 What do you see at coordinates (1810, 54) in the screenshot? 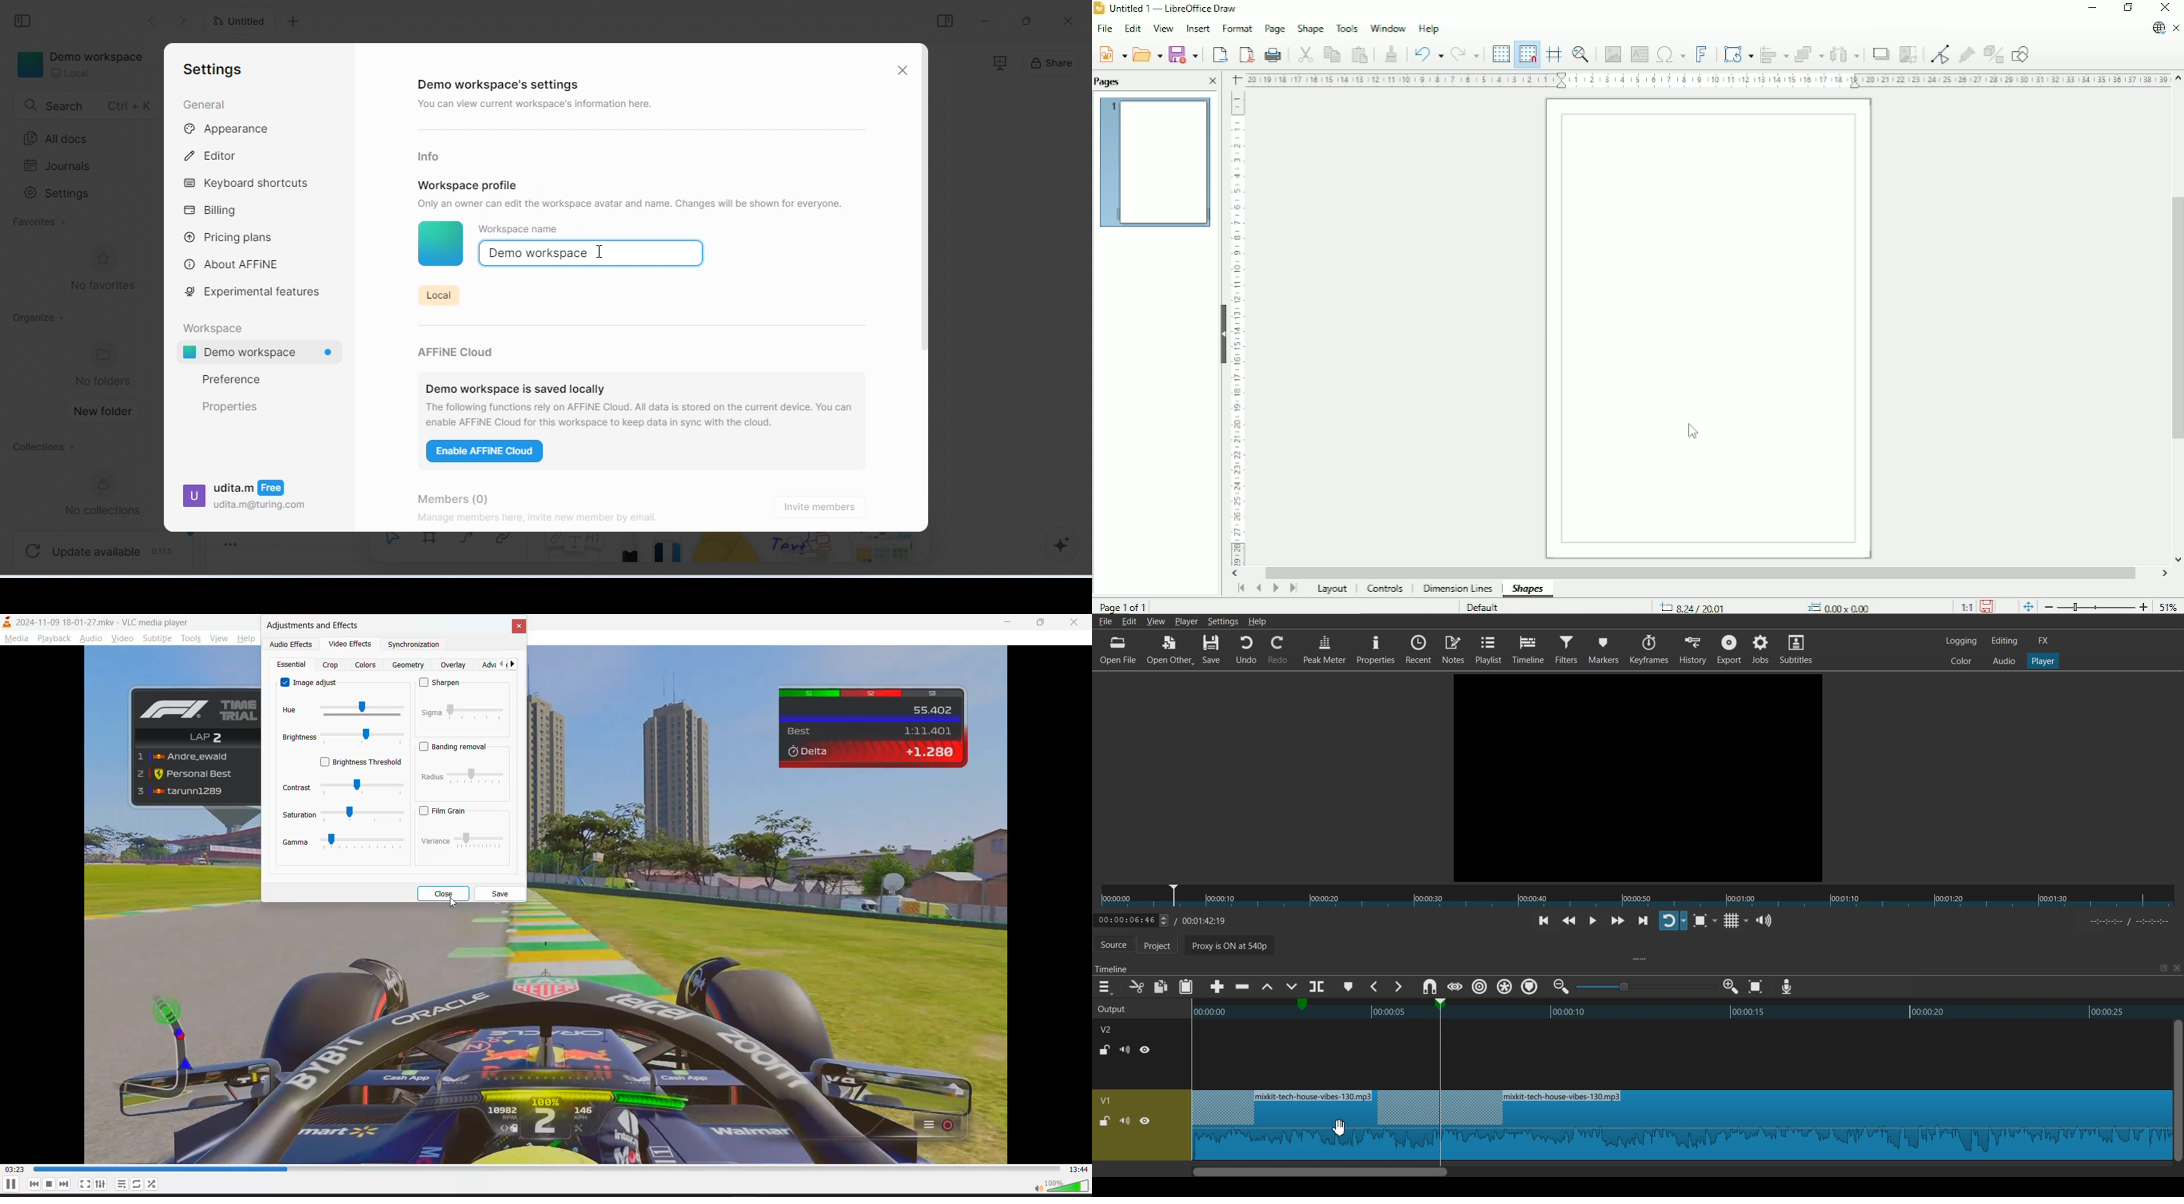
I see `Arrange` at bounding box center [1810, 54].